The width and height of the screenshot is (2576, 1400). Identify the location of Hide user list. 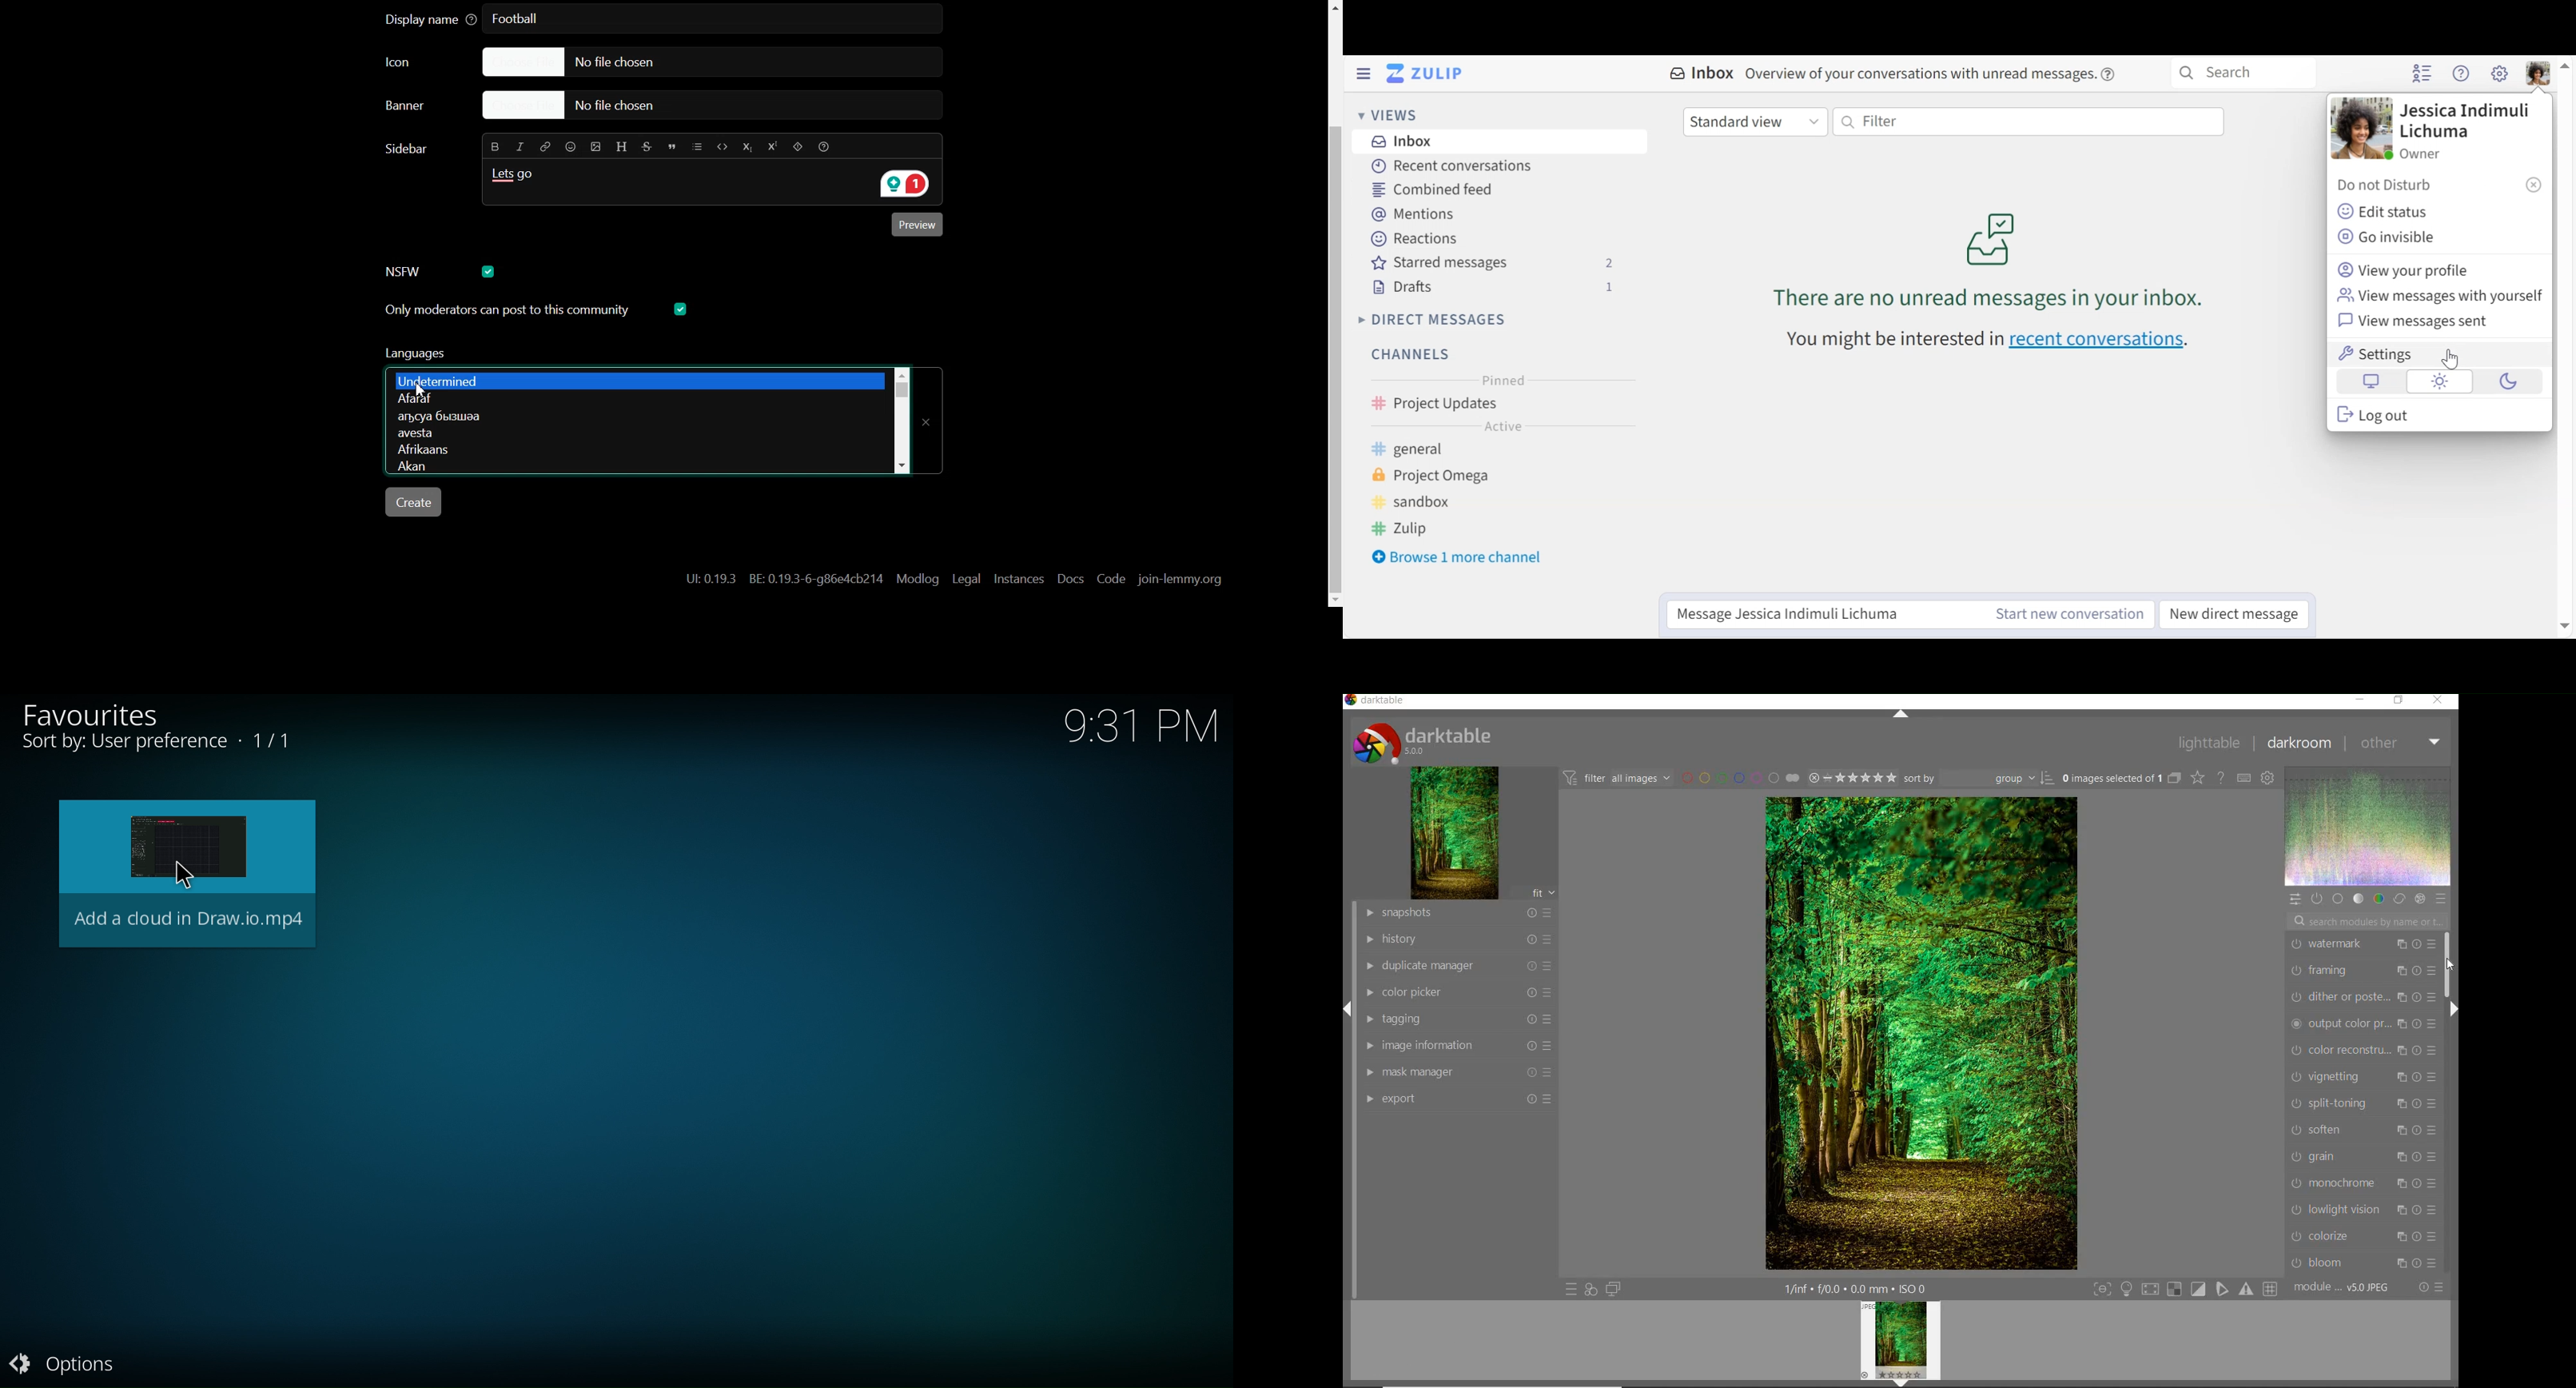
(2423, 74).